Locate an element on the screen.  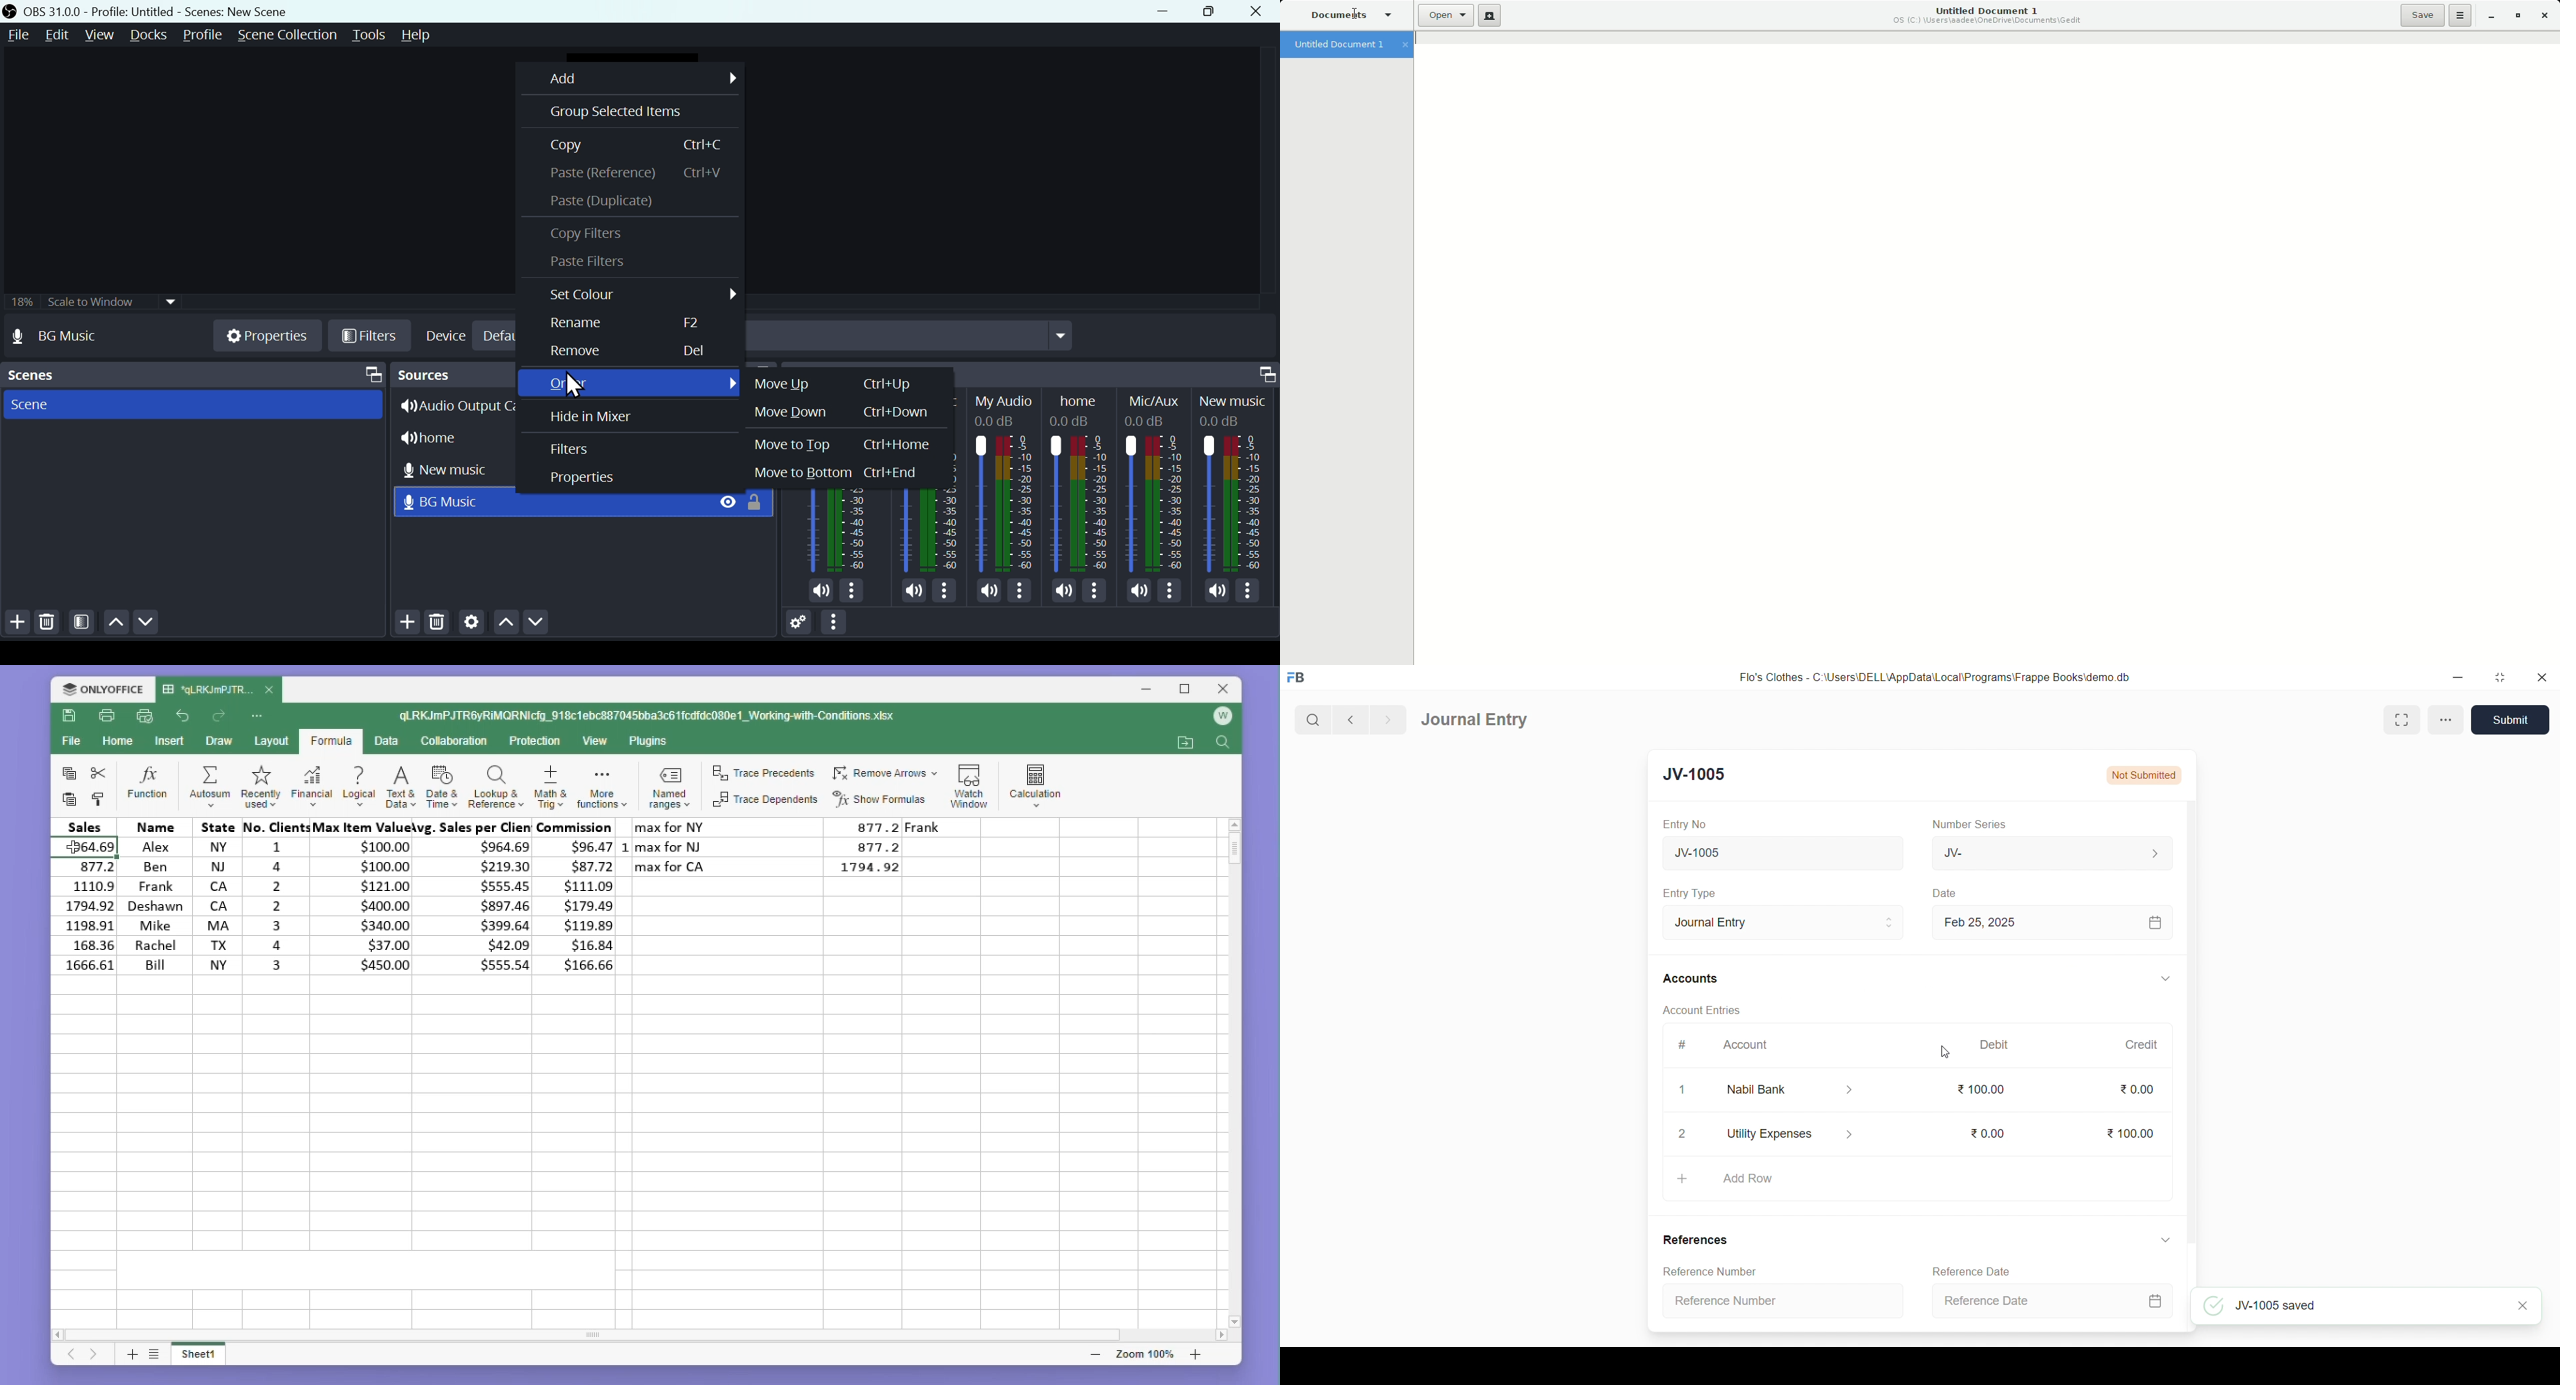
More is located at coordinates (943, 588).